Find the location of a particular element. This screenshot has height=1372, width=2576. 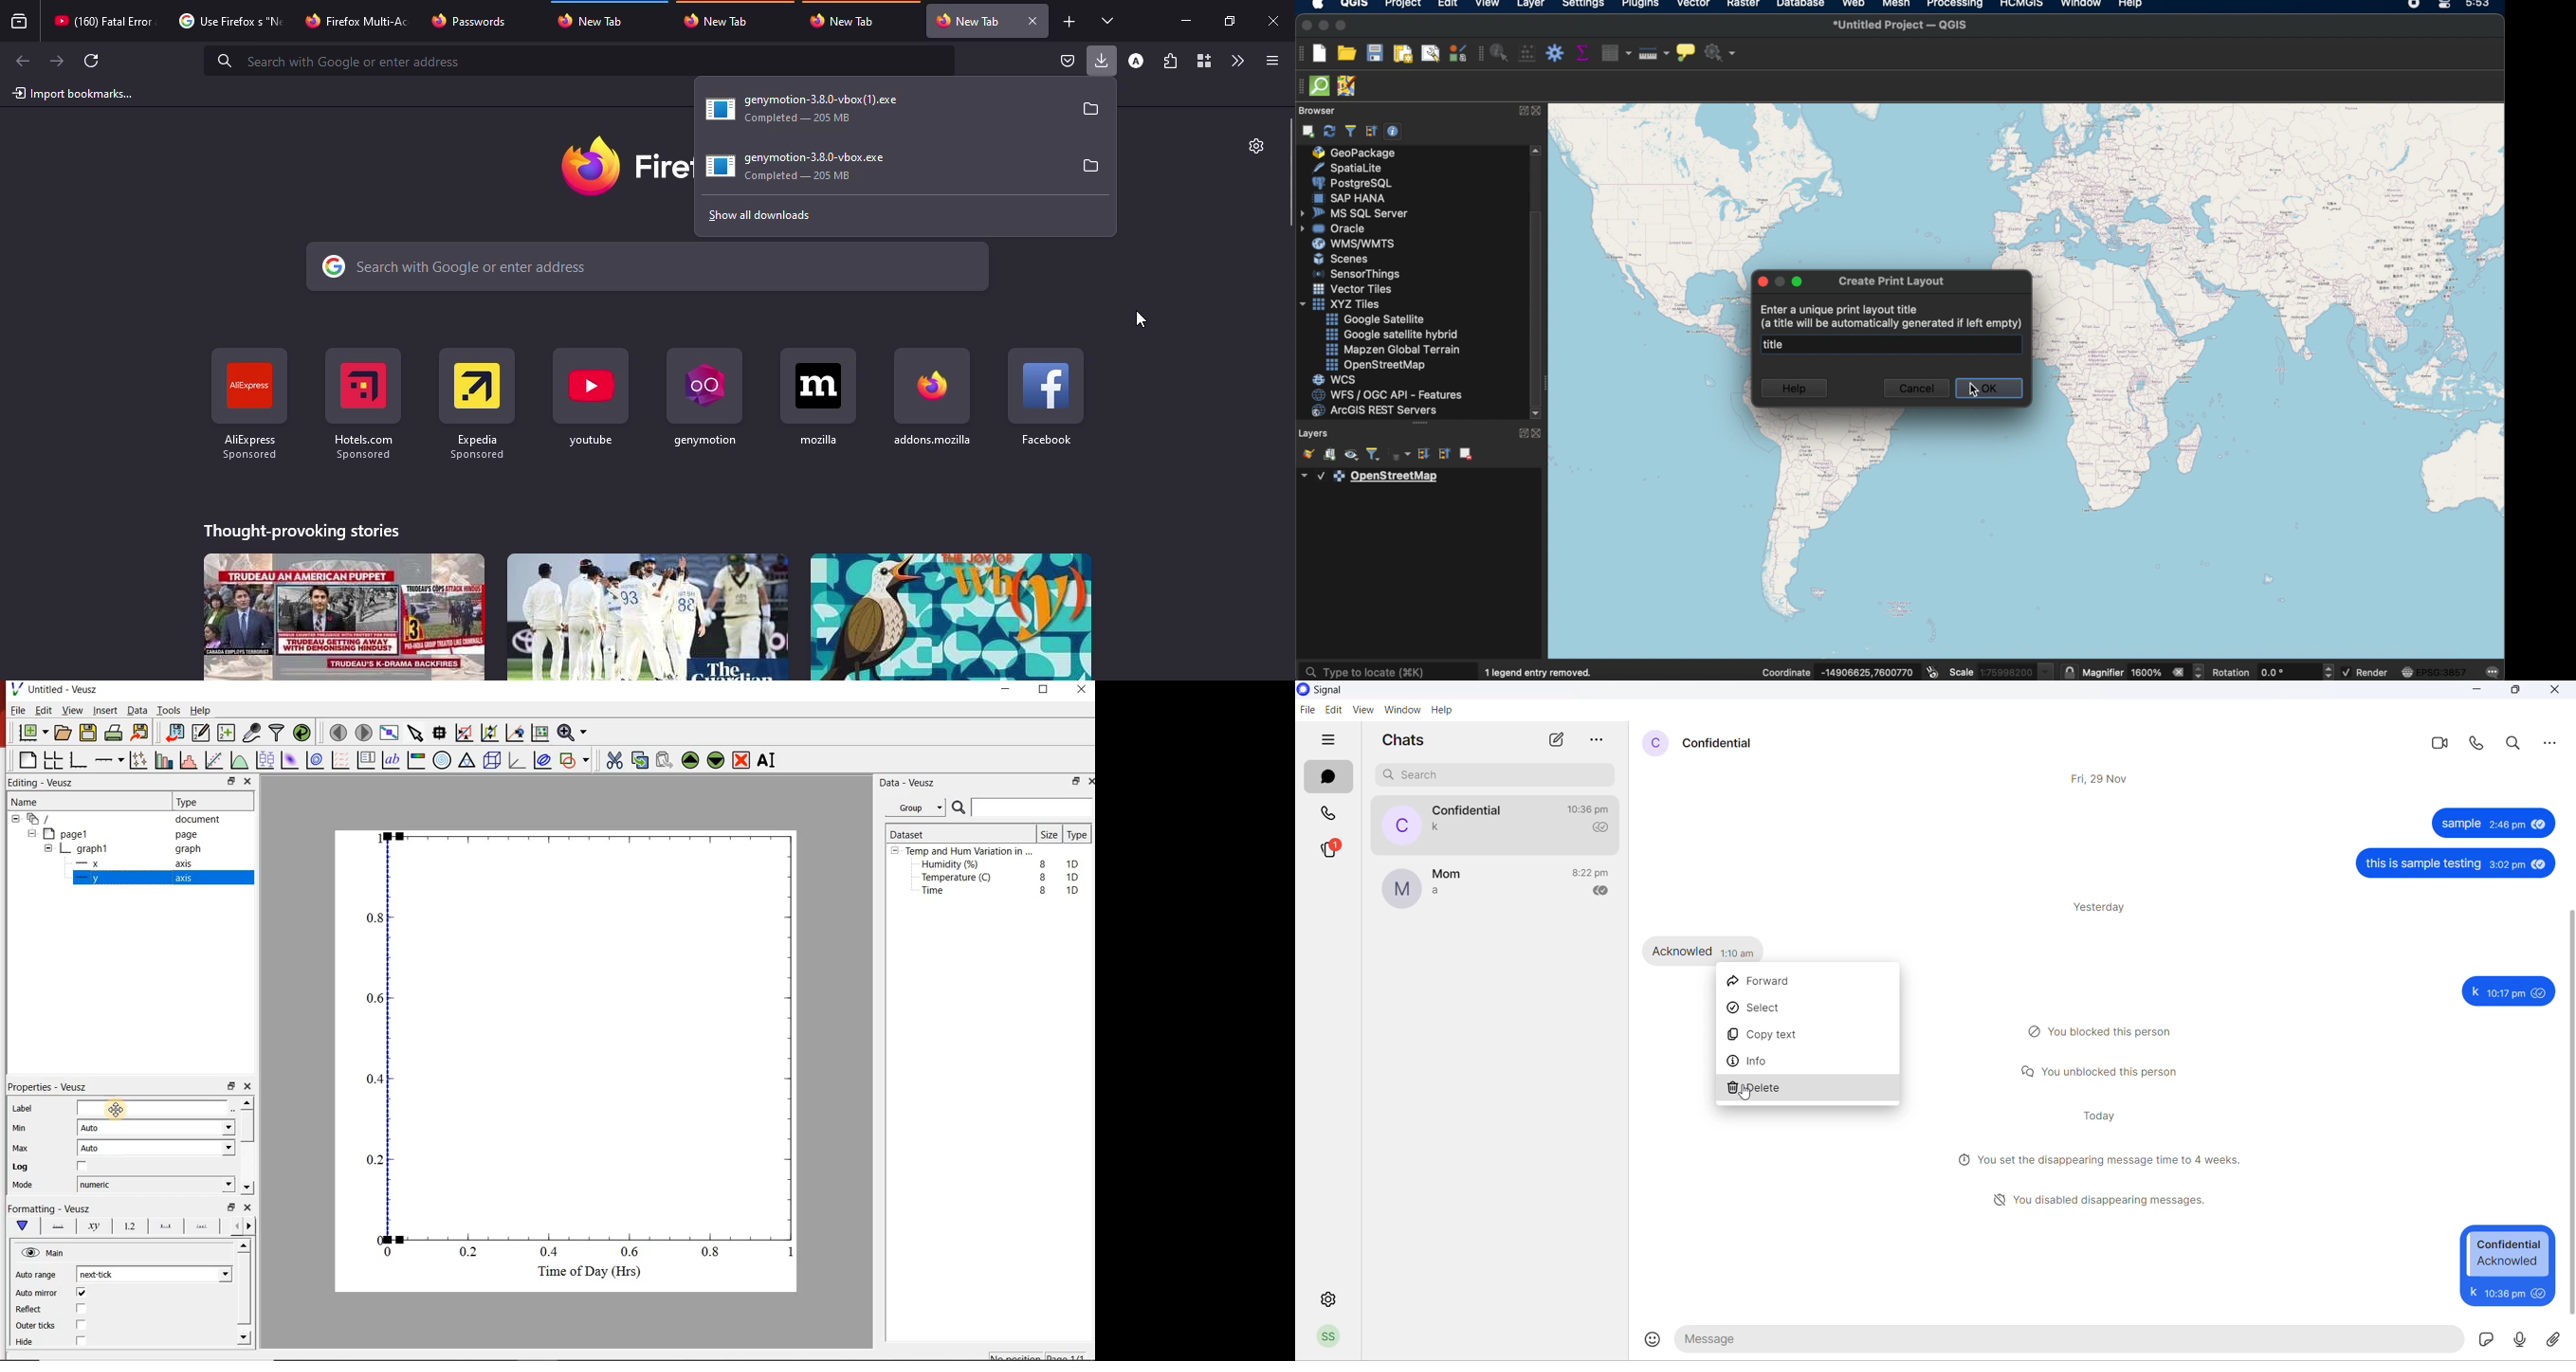

Time of Day (Hrs) is located at coordinates (584, 1275).